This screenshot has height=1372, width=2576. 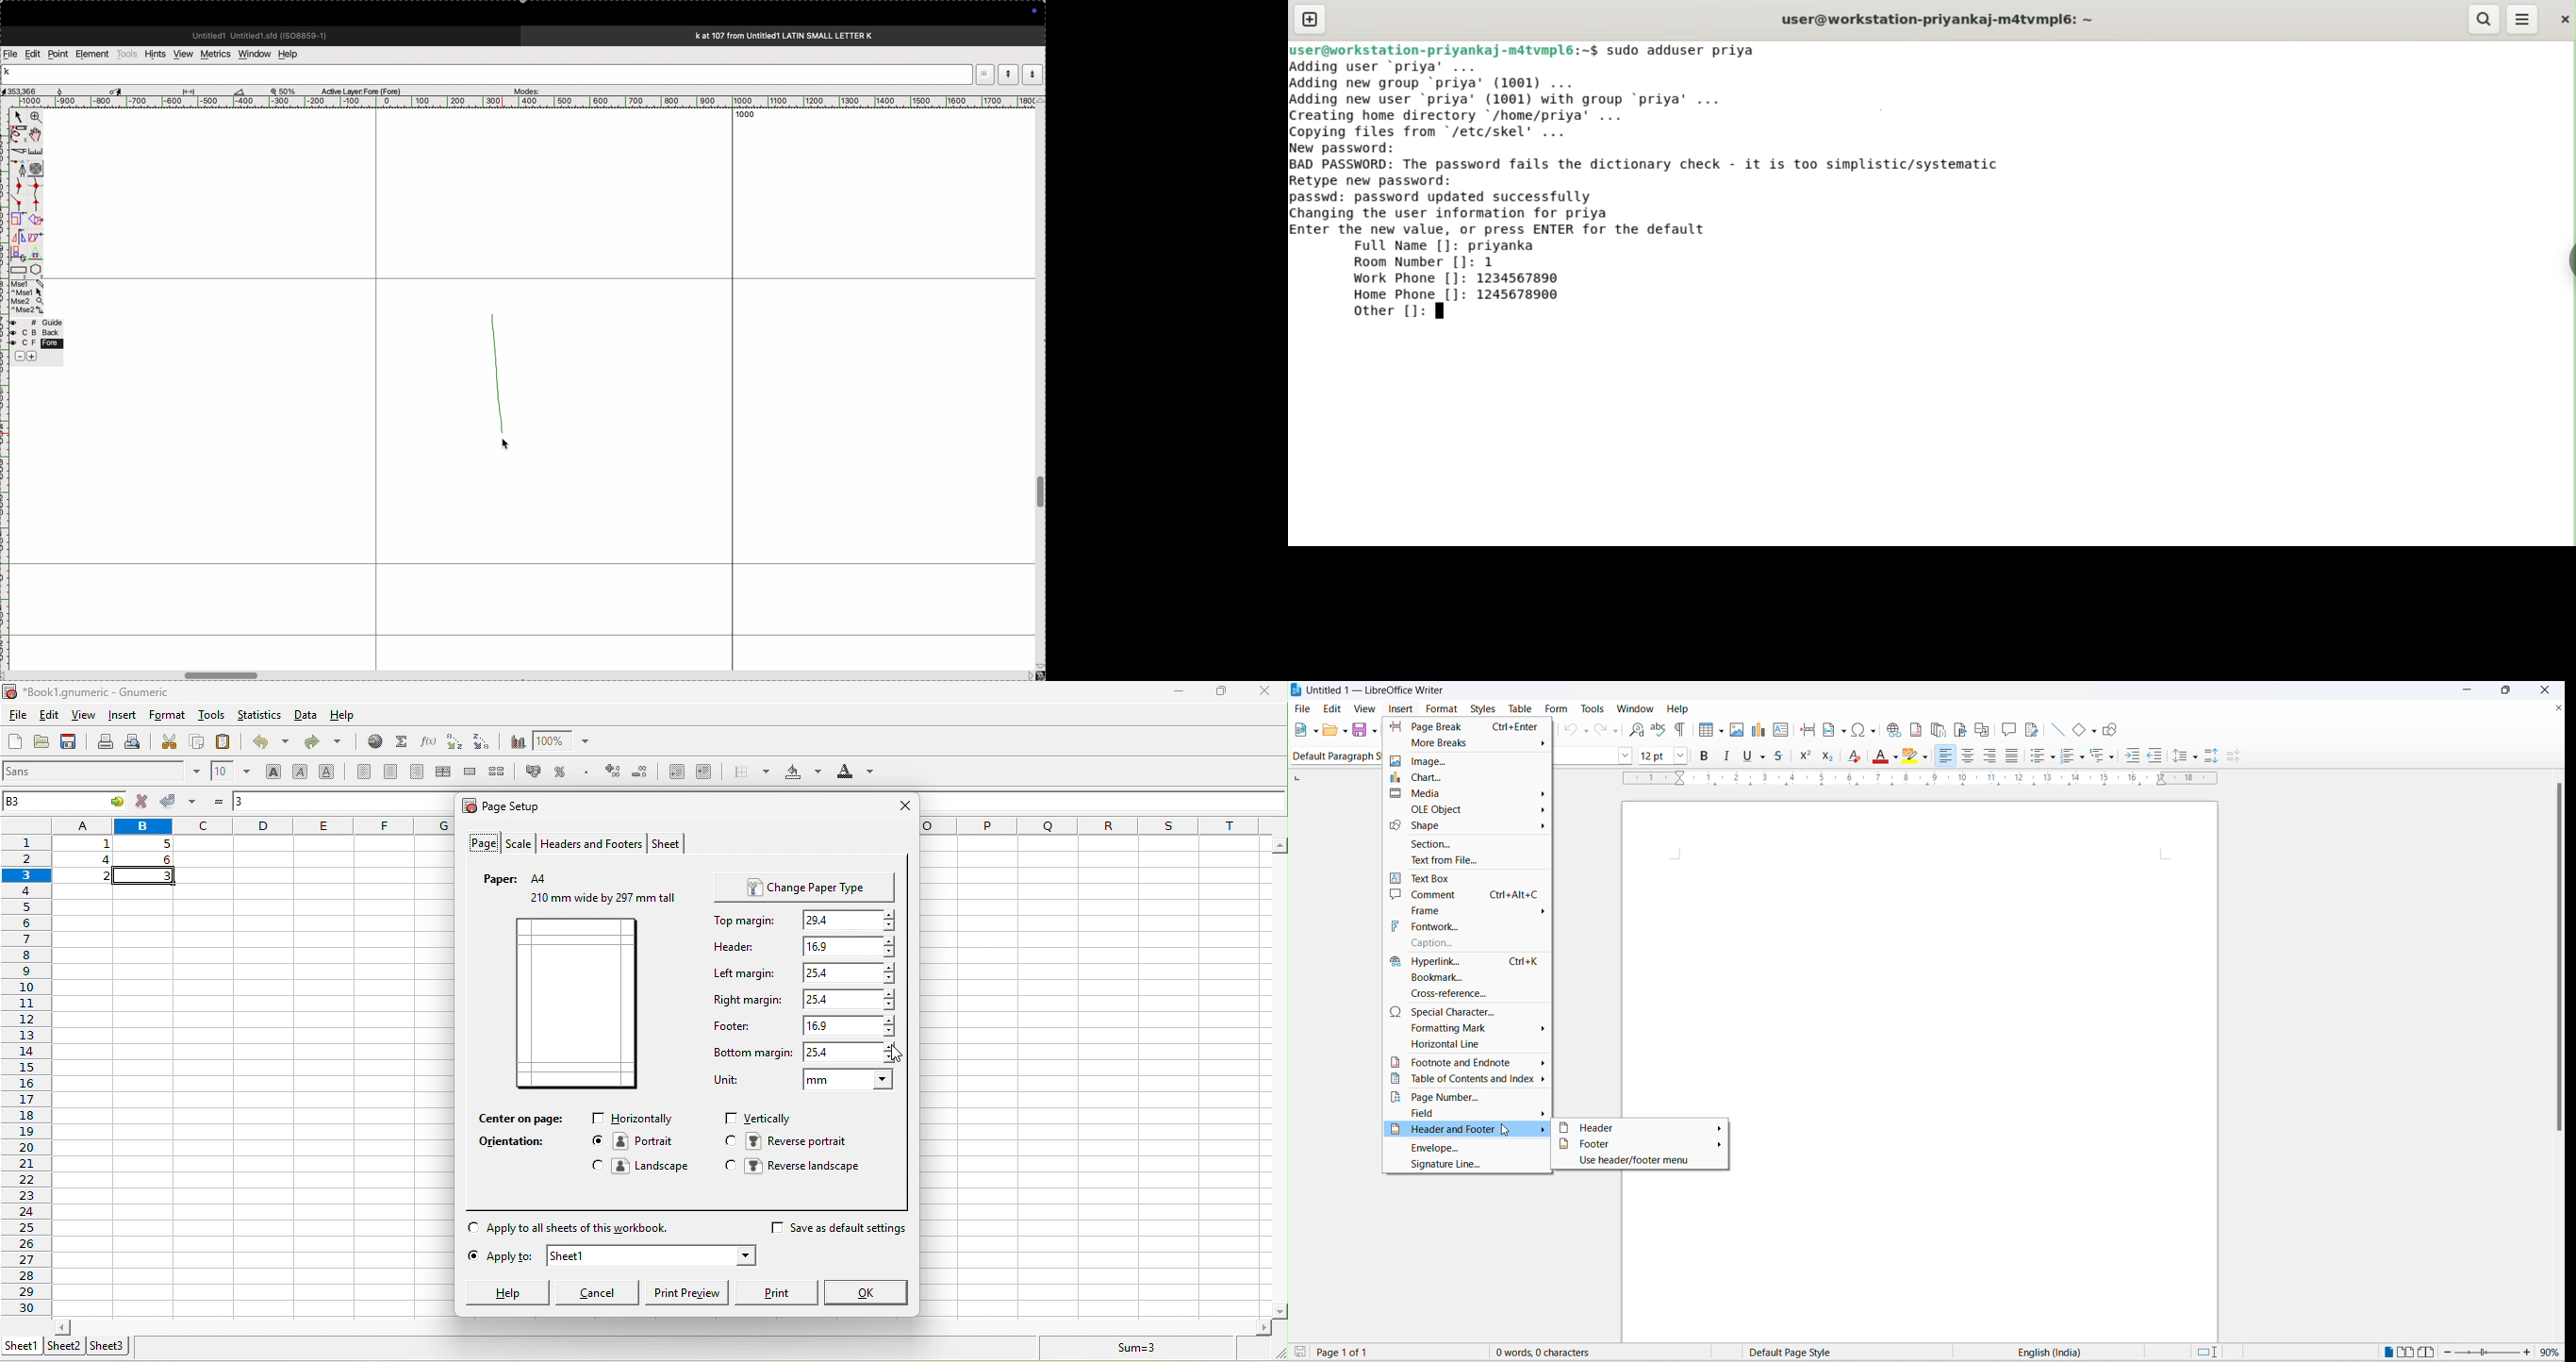 What do you see at coordinates (143, 802) in the screenshot?
I see `cancel change` at bounding box center [143, 802].